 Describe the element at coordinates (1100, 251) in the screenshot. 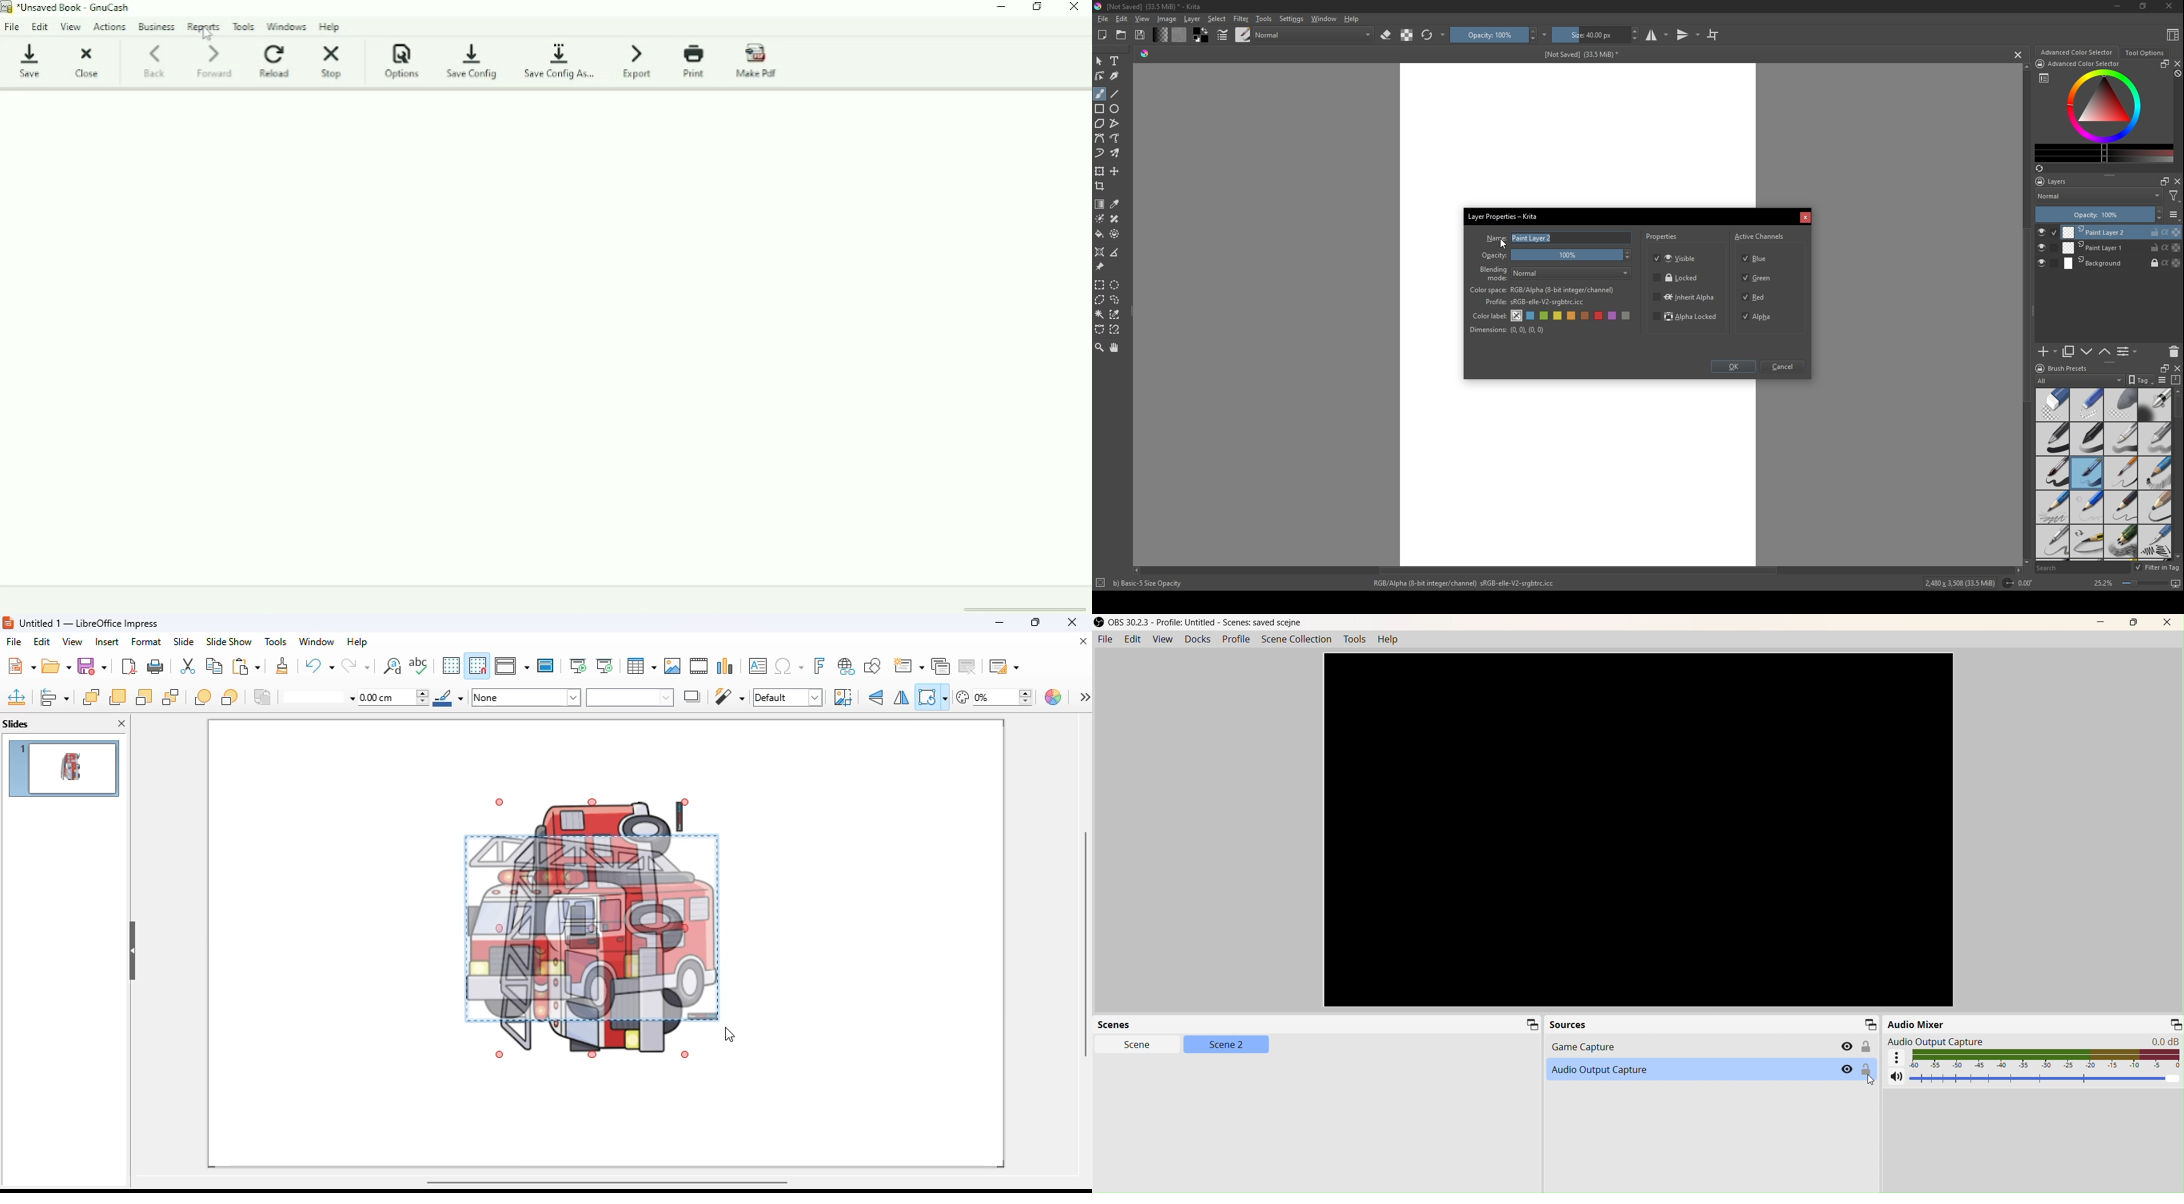

I see `assistant` at that location.